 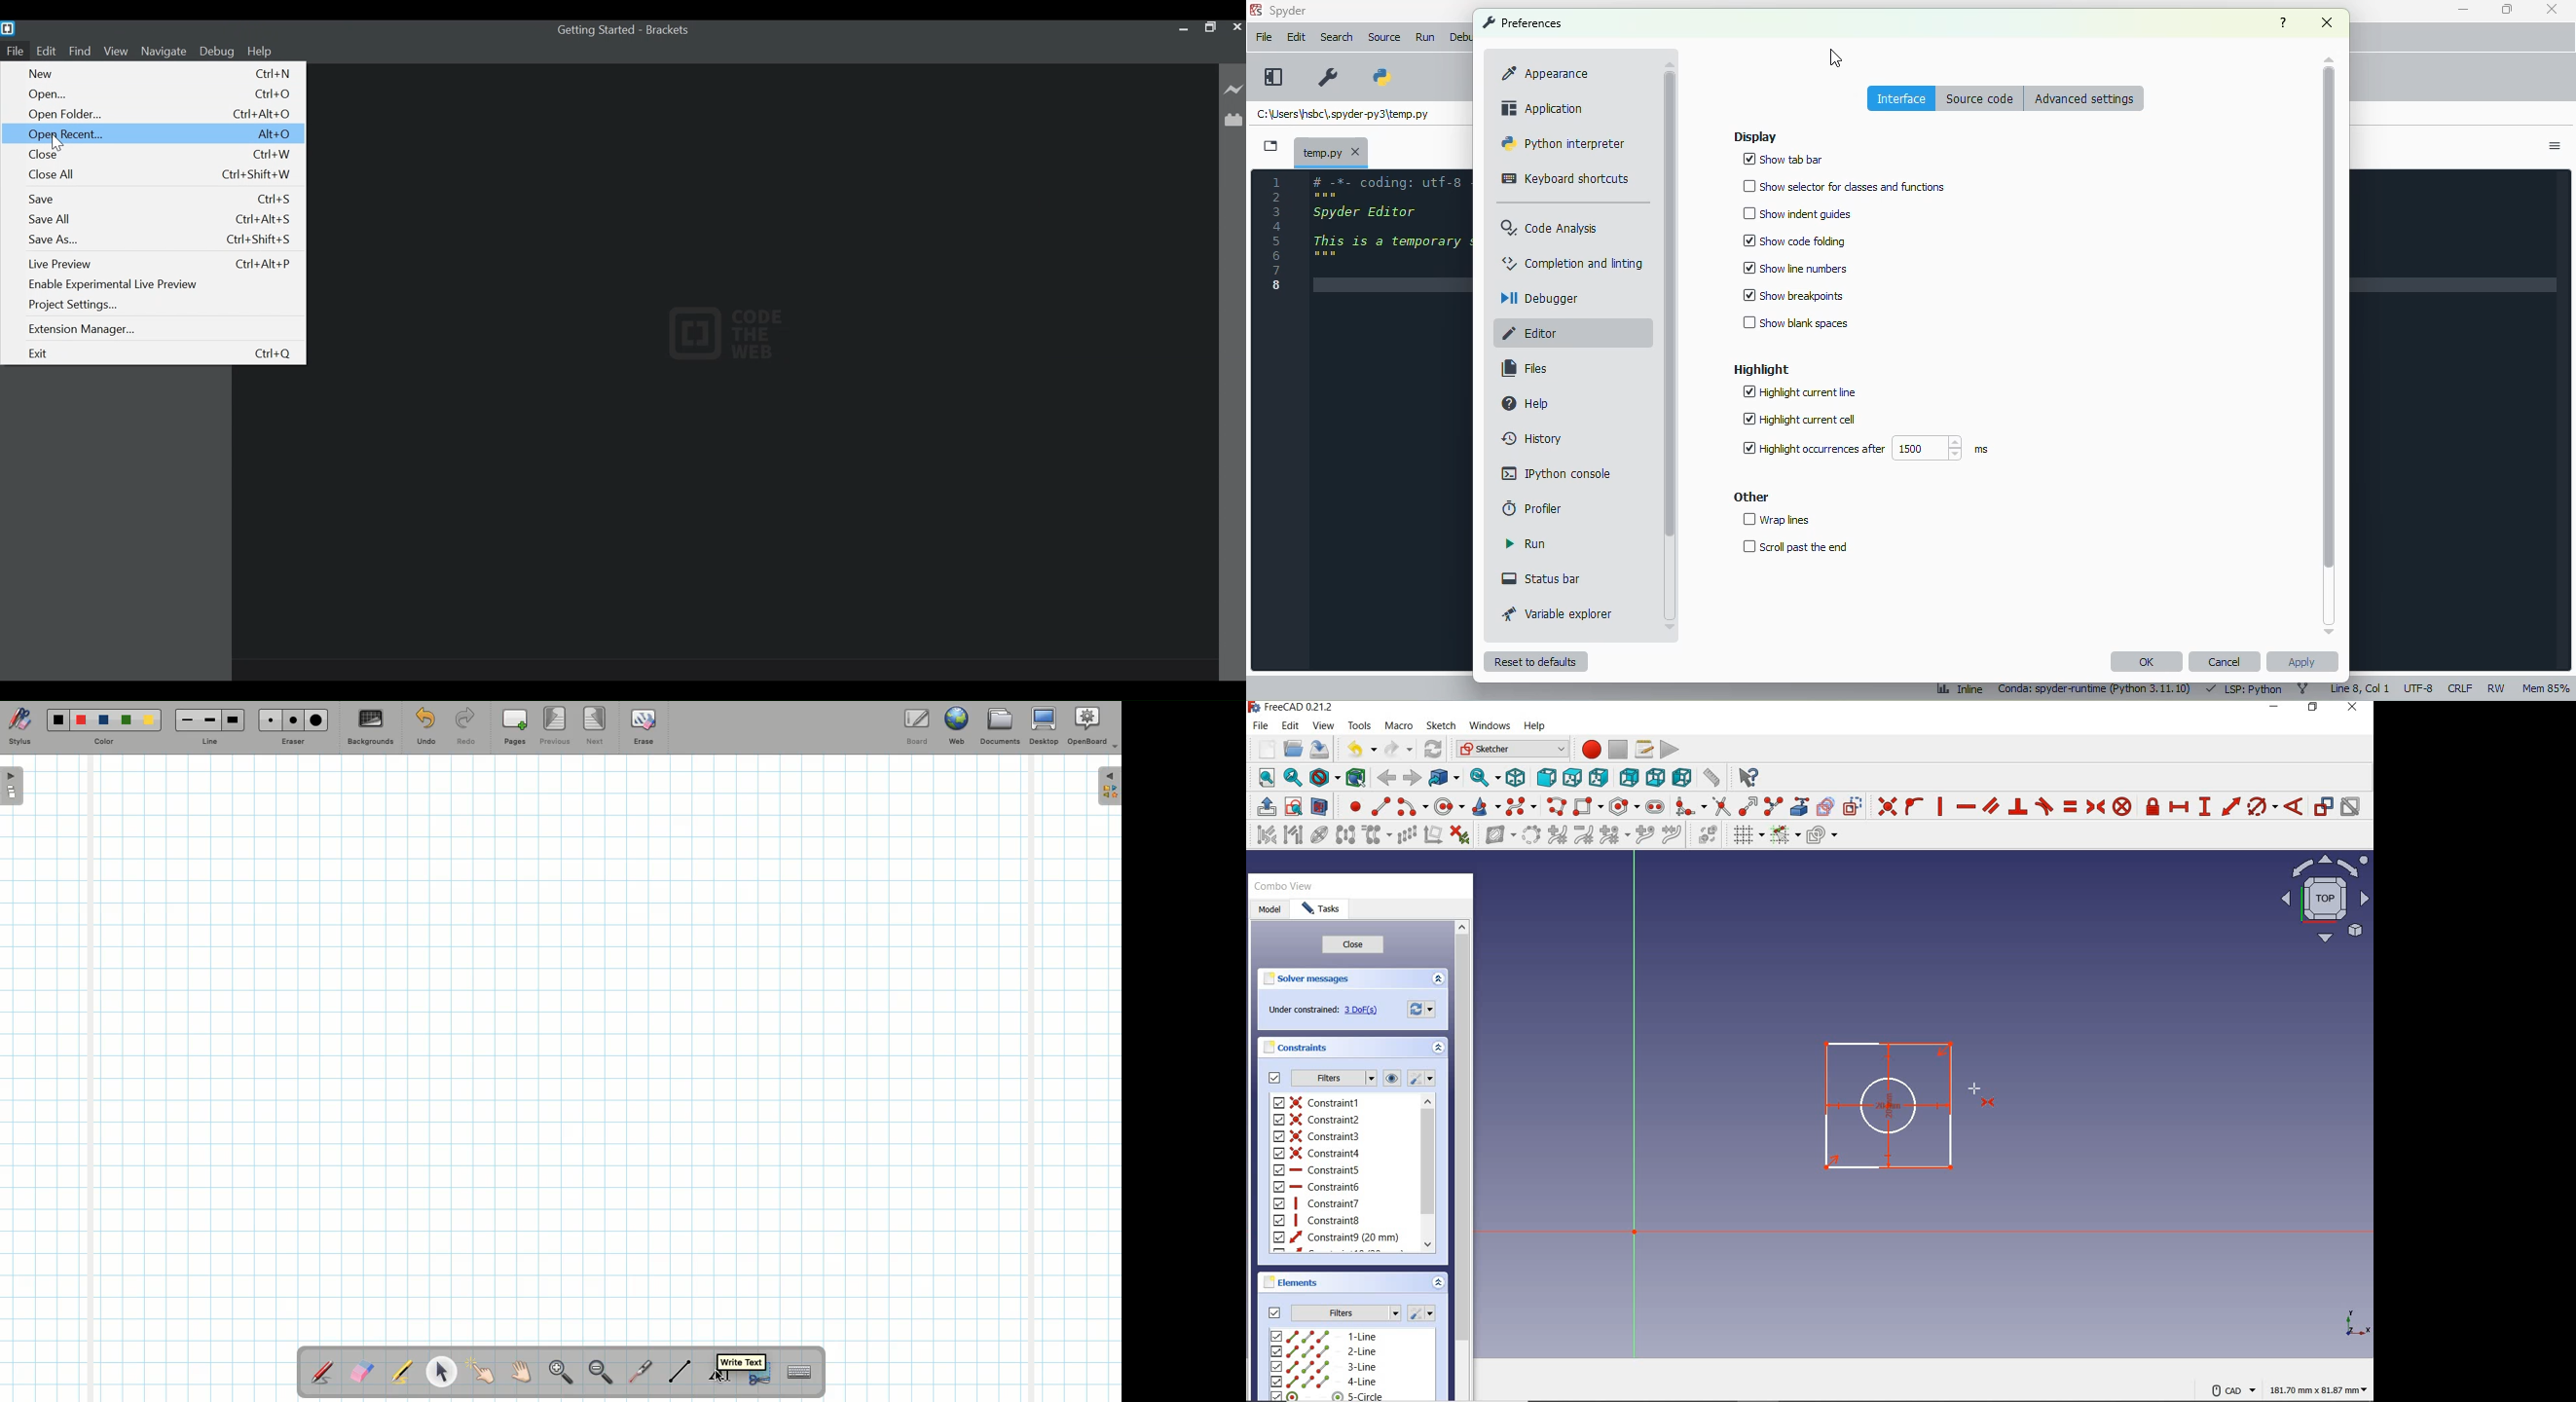 What do you see at coordinates (1351, 1353) in the screenshot?
I see `2-LINE` at bounding box center [1351, 1353].